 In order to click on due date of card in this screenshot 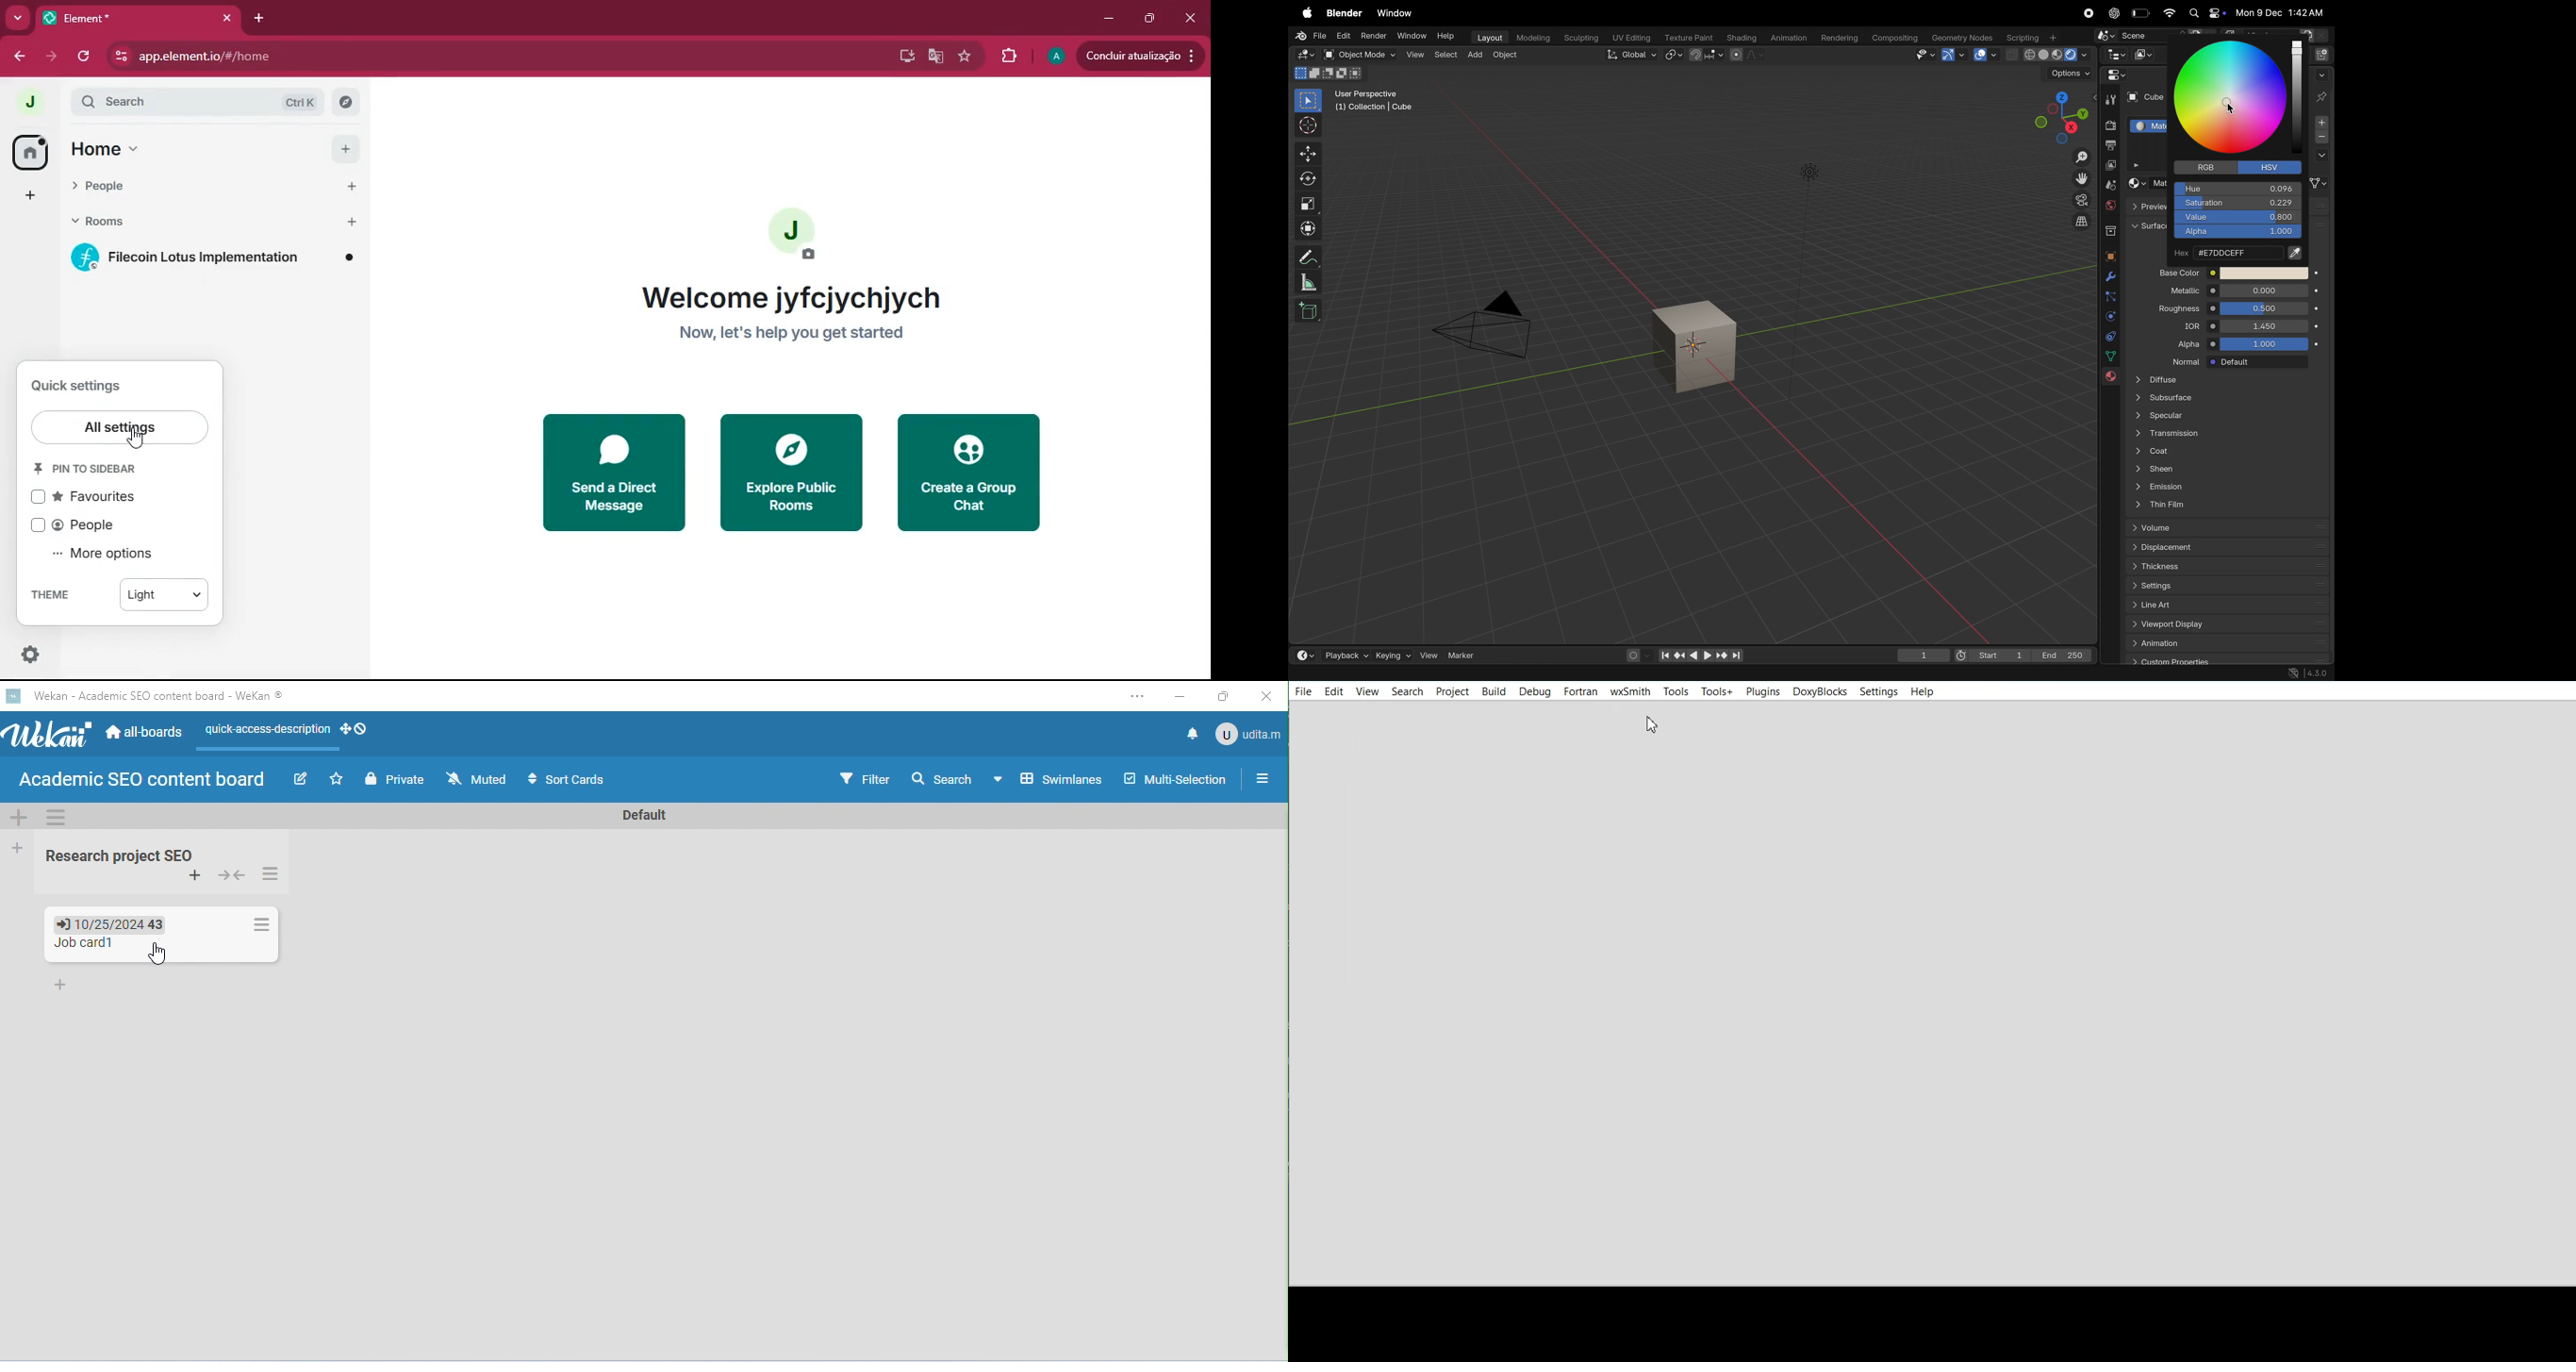, I will do `click(113, 923)`.